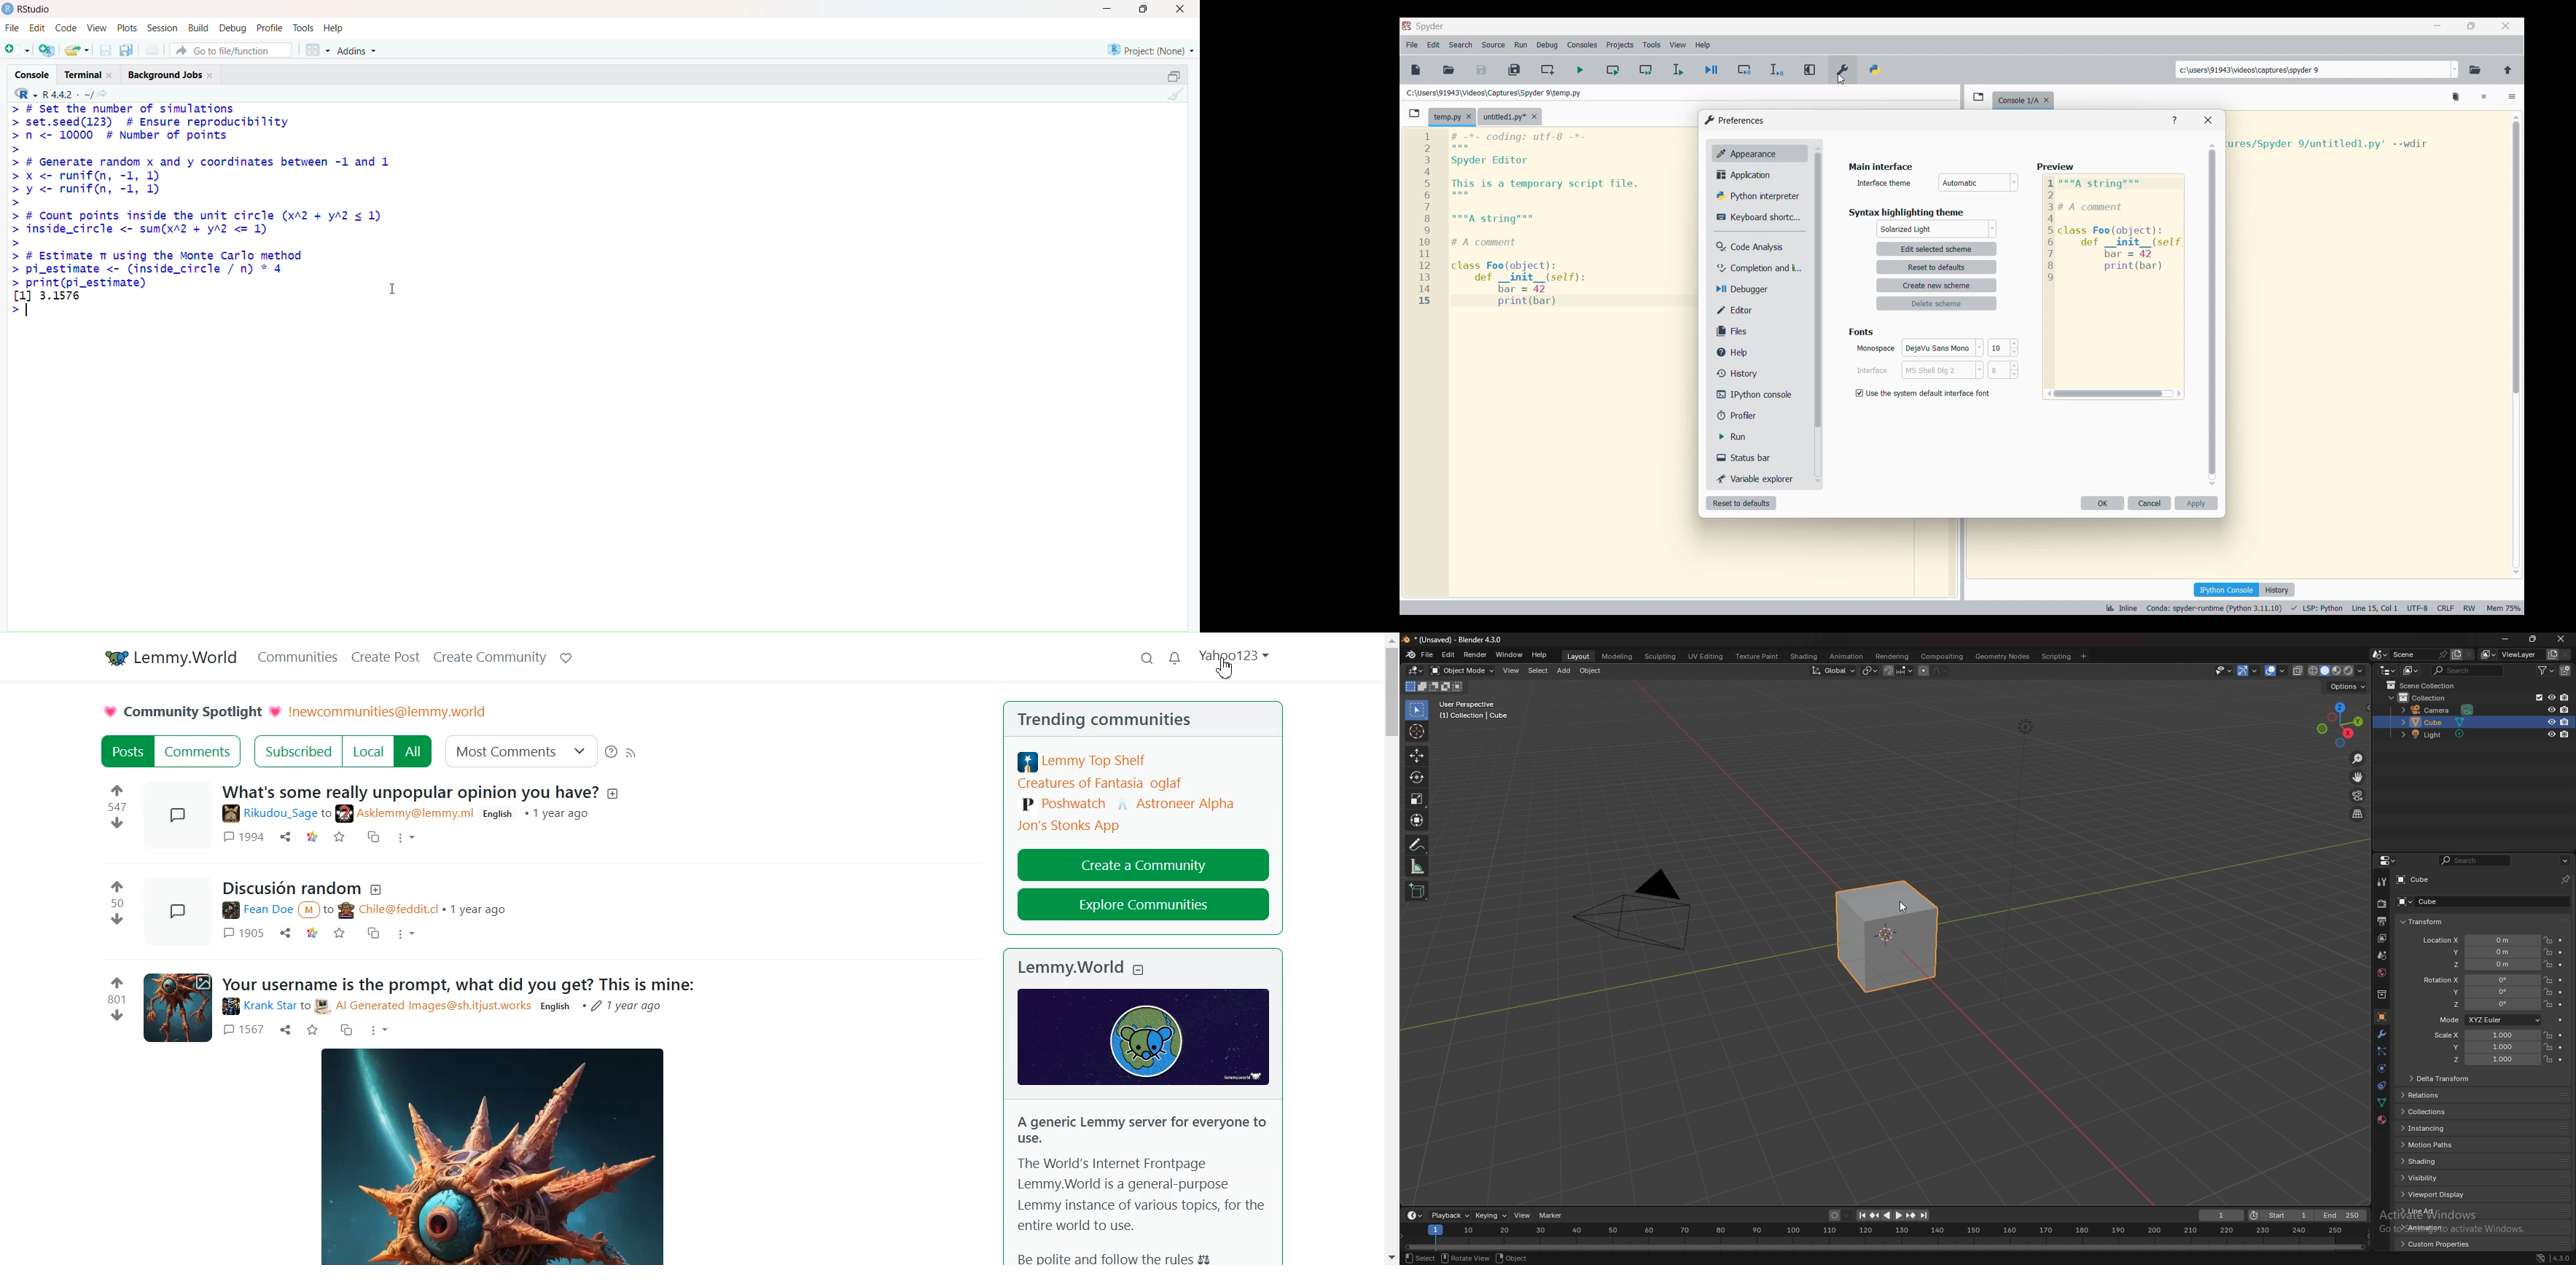  Describe the element at coordinates (2422, 685) in the screenshot. I see `scene collection` at that location.